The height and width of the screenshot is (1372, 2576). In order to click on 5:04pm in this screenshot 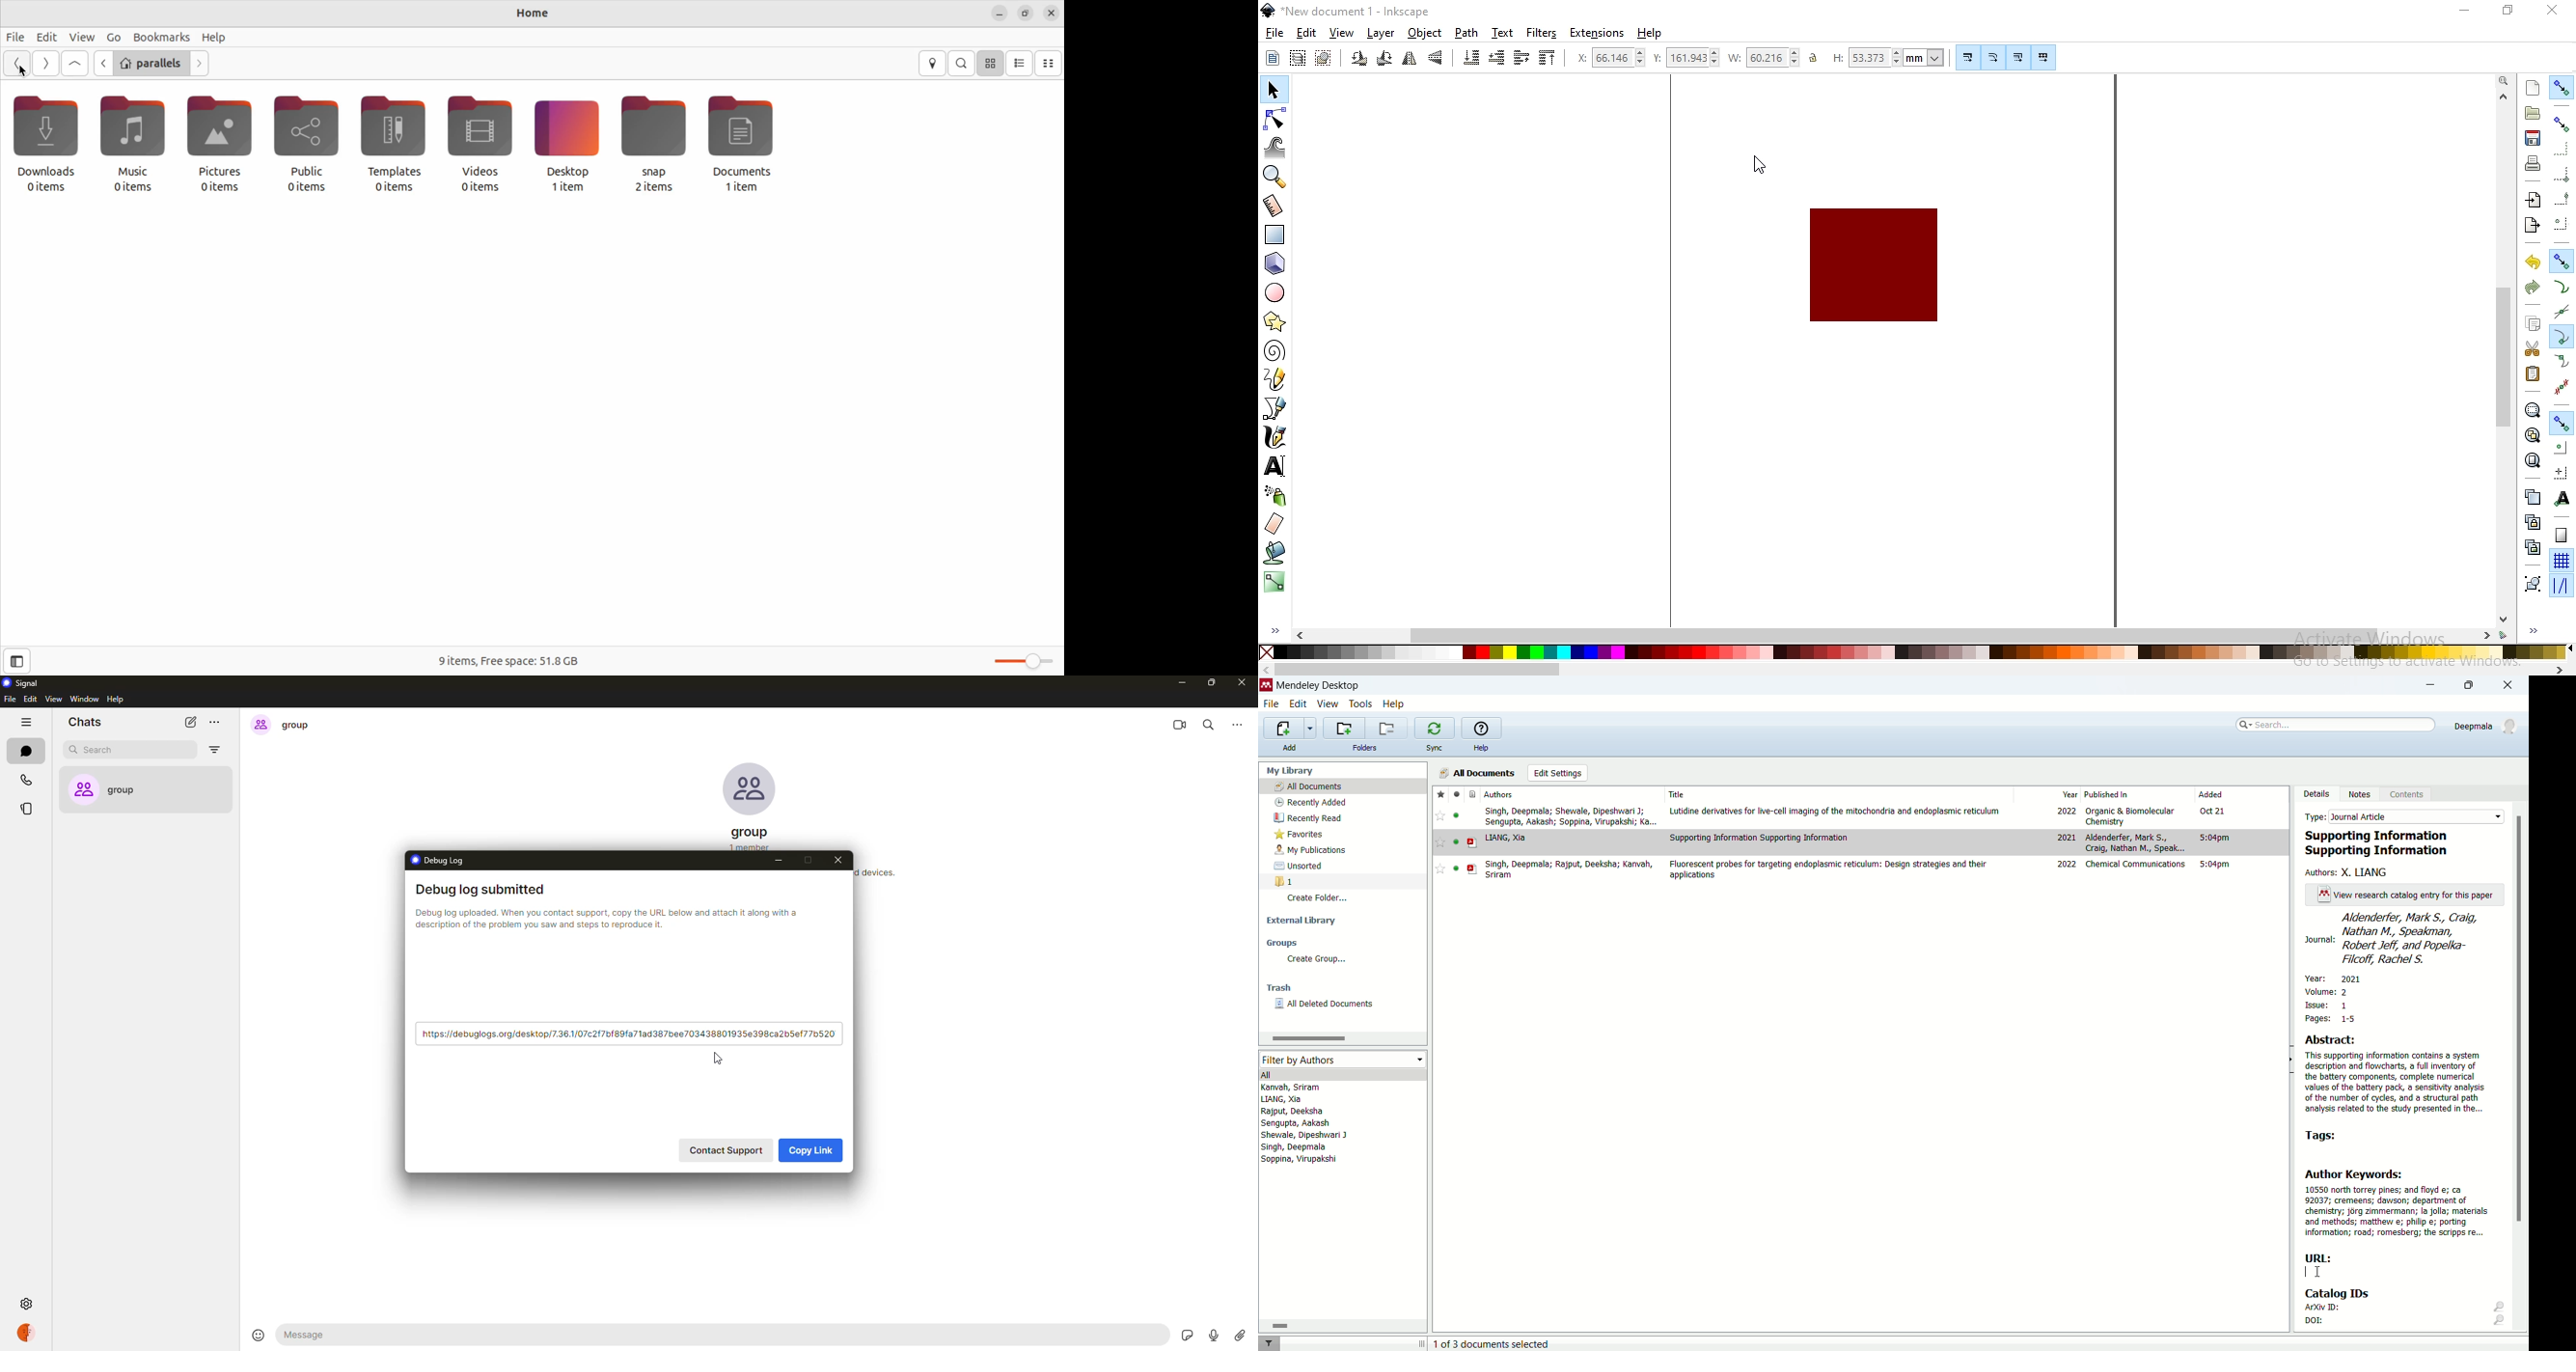, I will do `click(2215, 864)`.